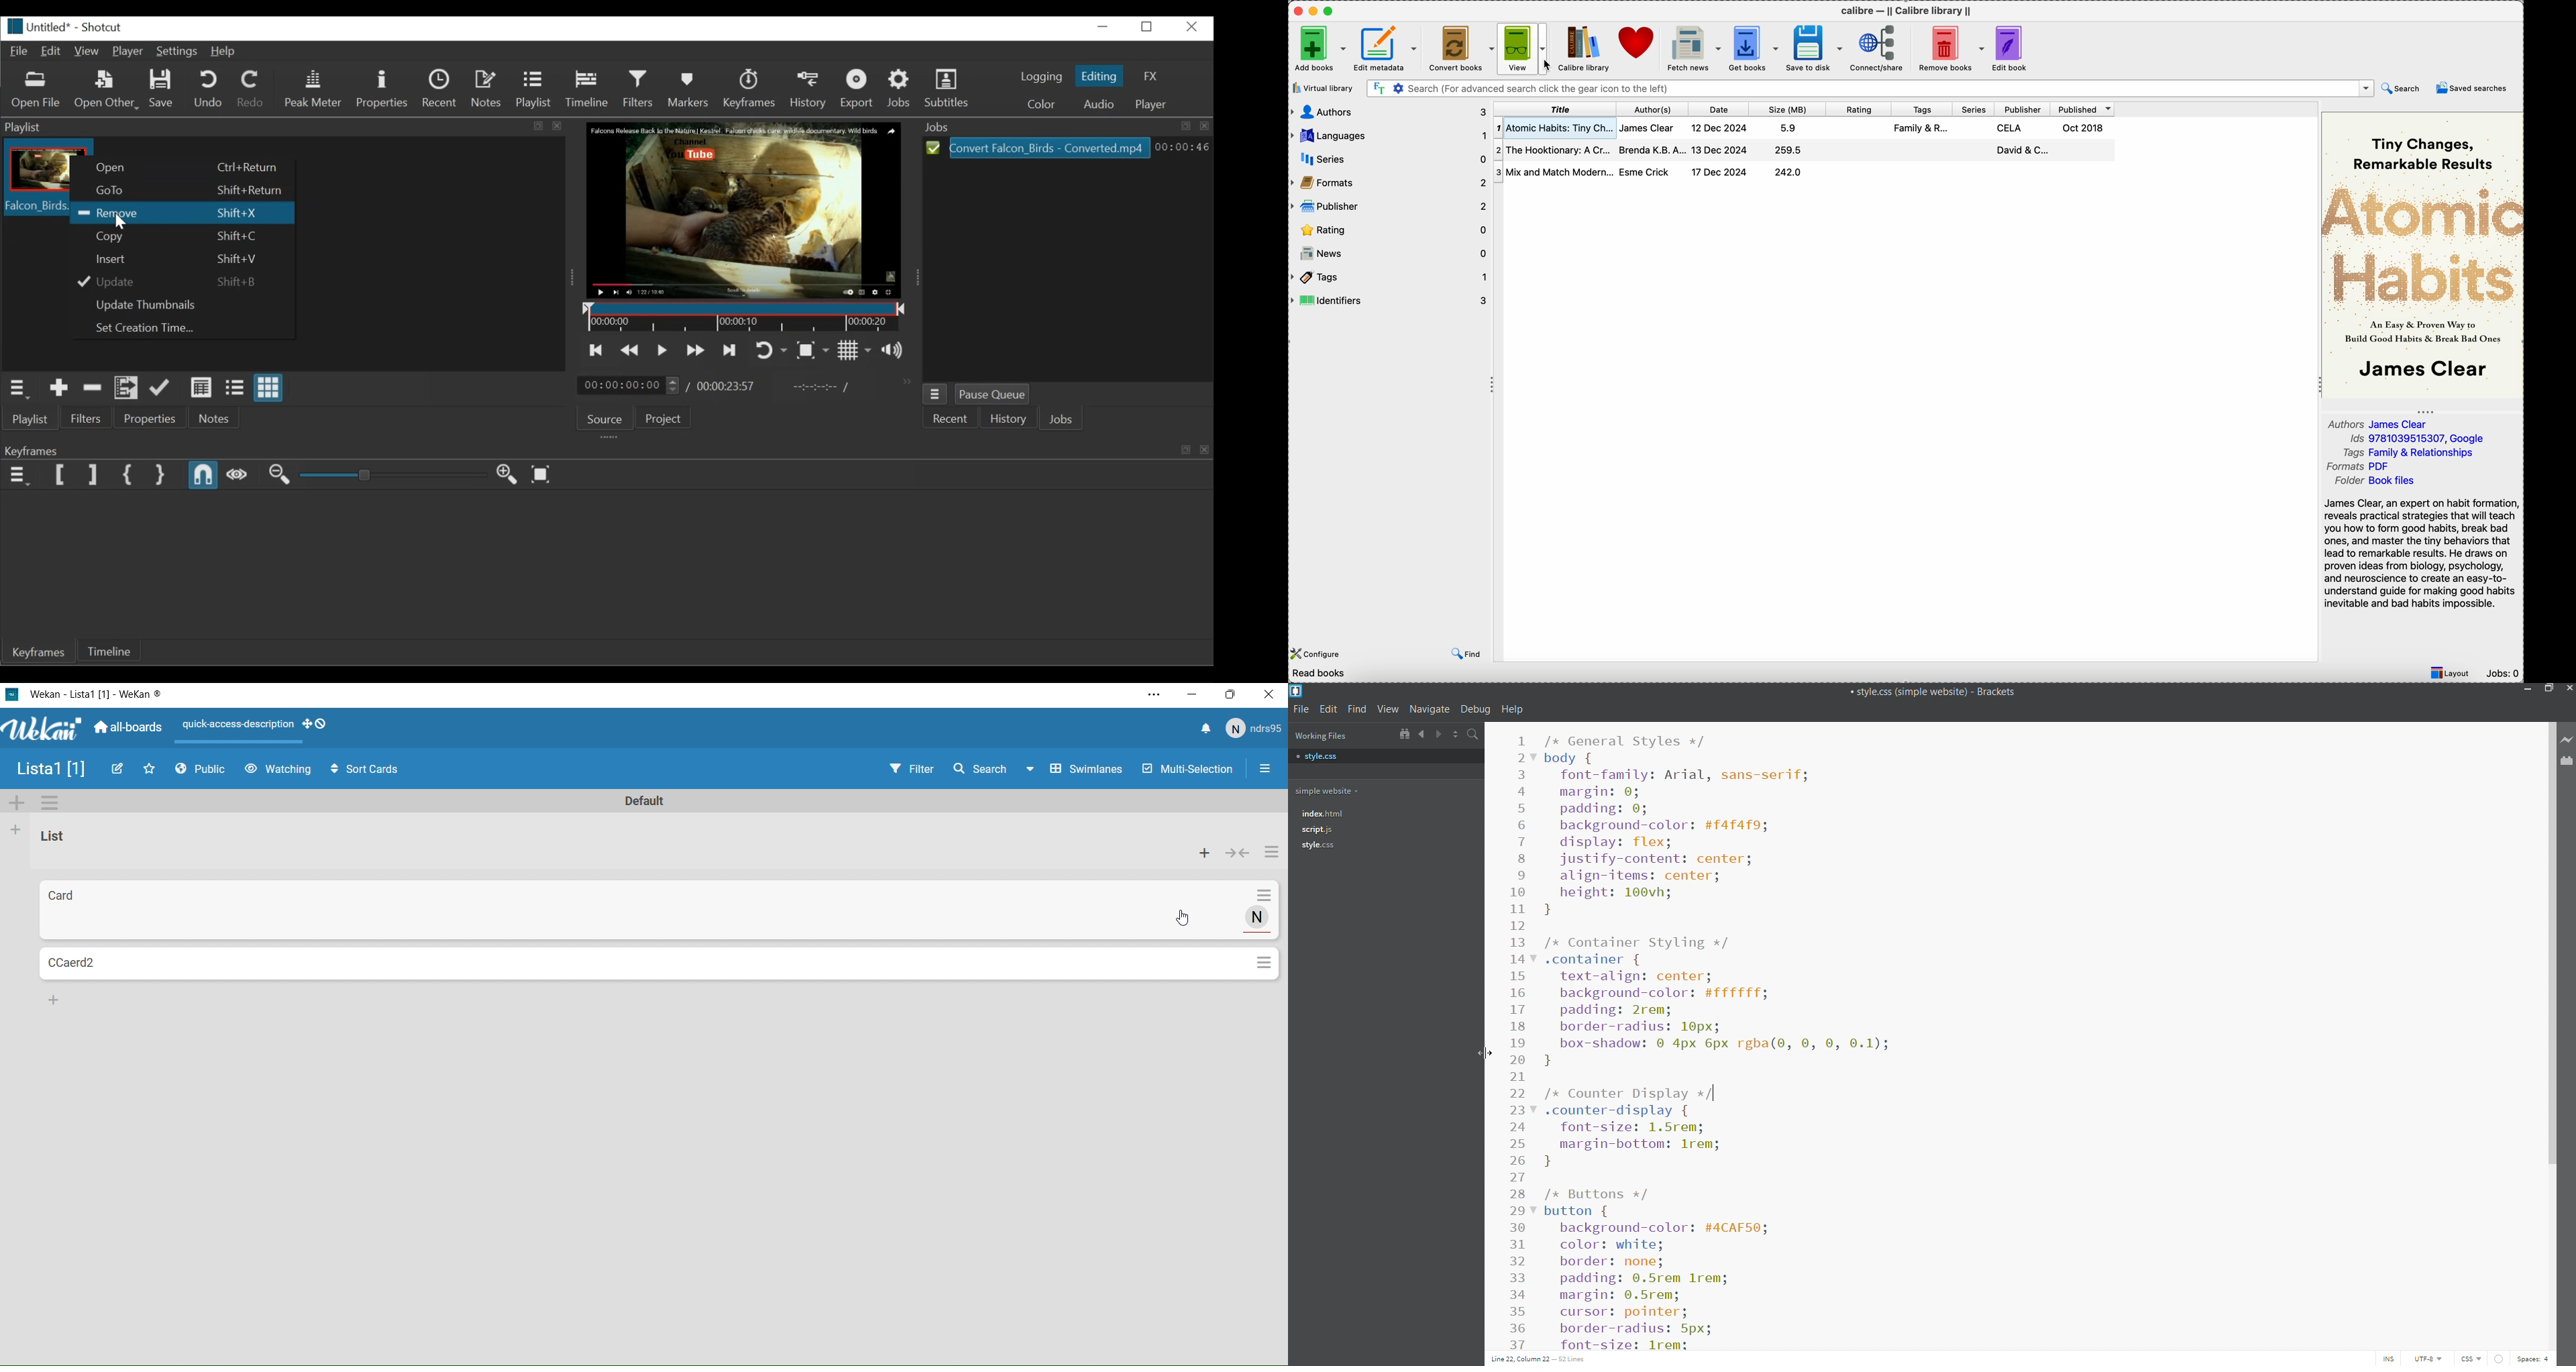 Image resolution: width=2576 pixels, height=1372 pixels. Describe the element at coordinates (1389, 253) in the screenshot. I see `news` at that location.